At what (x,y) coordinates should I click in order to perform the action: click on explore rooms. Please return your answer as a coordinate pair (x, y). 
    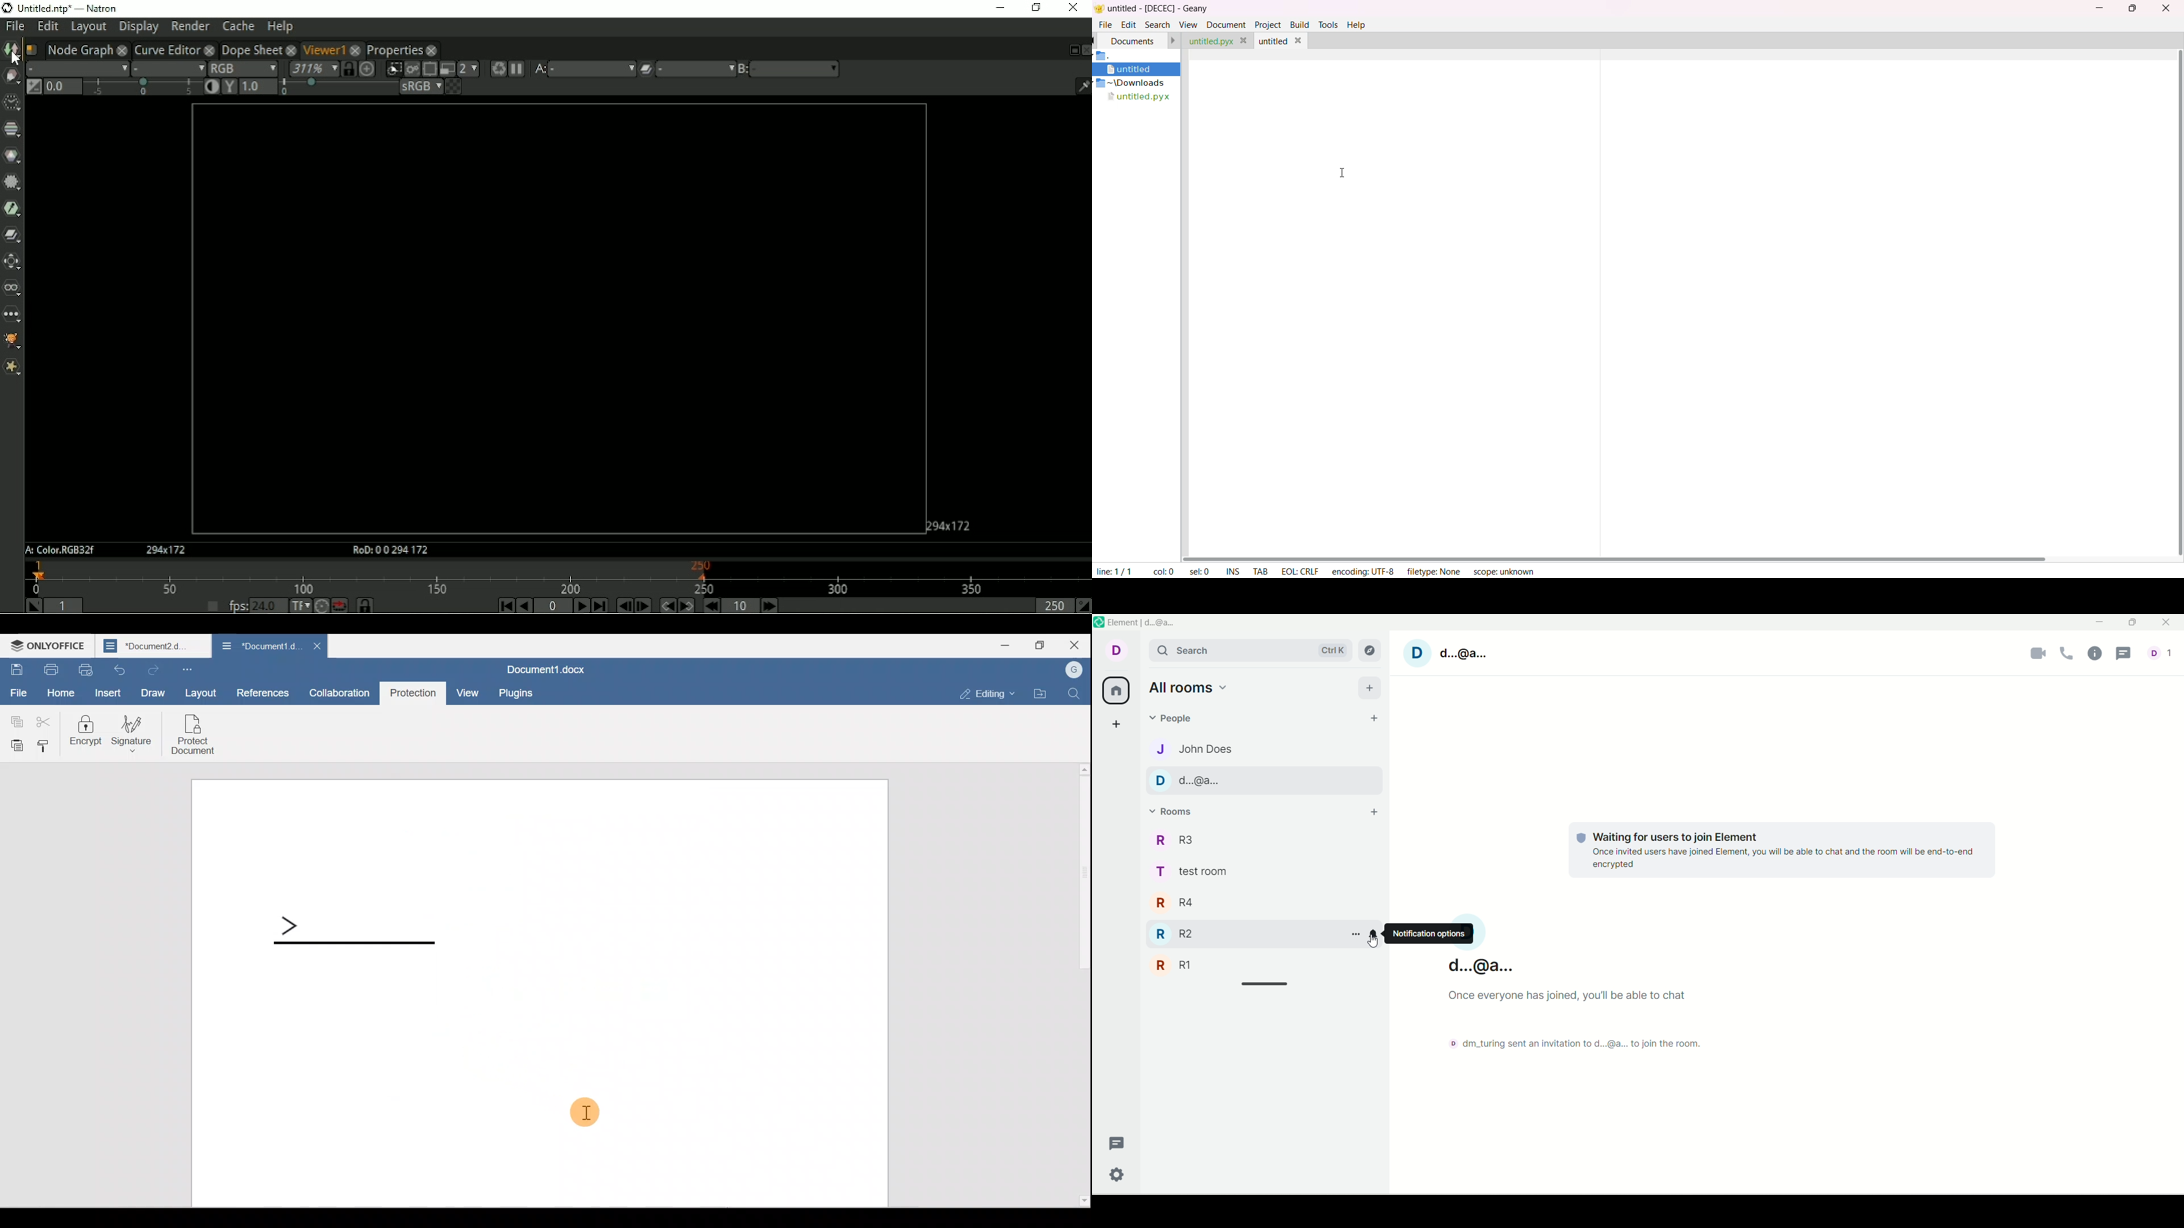
    Looking at the image, I should click on (1371, 648).